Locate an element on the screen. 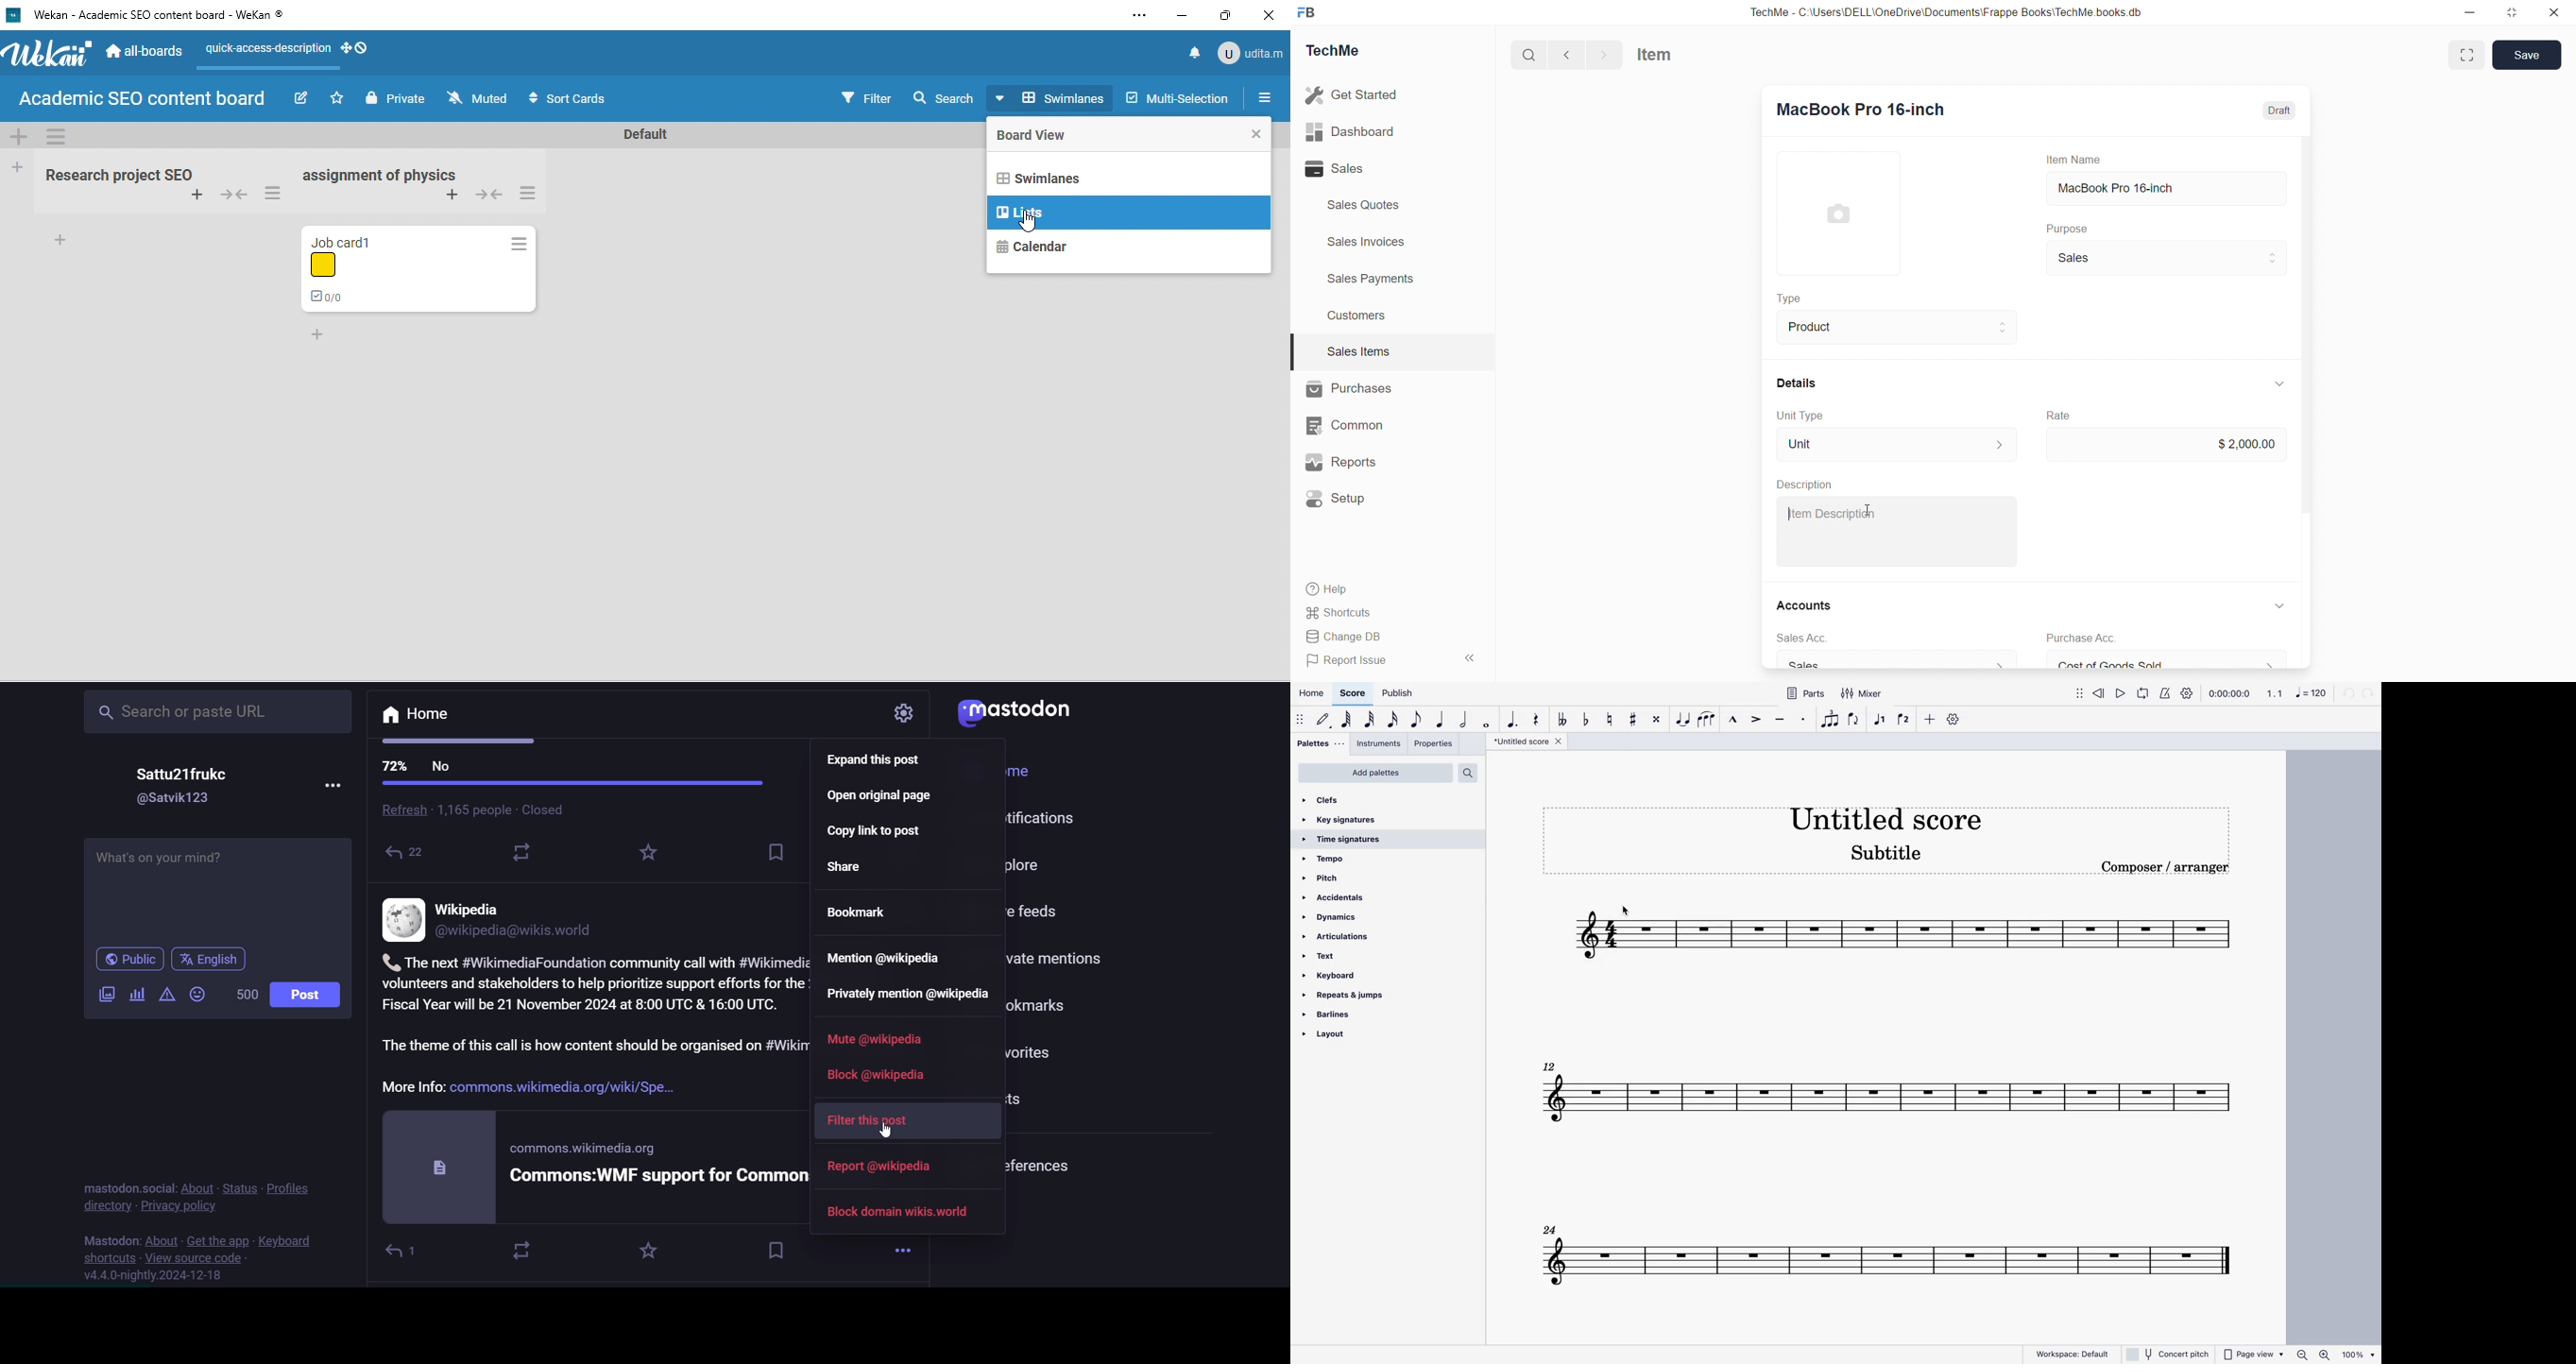  More Info: commons.wikimedia.org/wiki/Spe... is located at coordinates (537, 1088).